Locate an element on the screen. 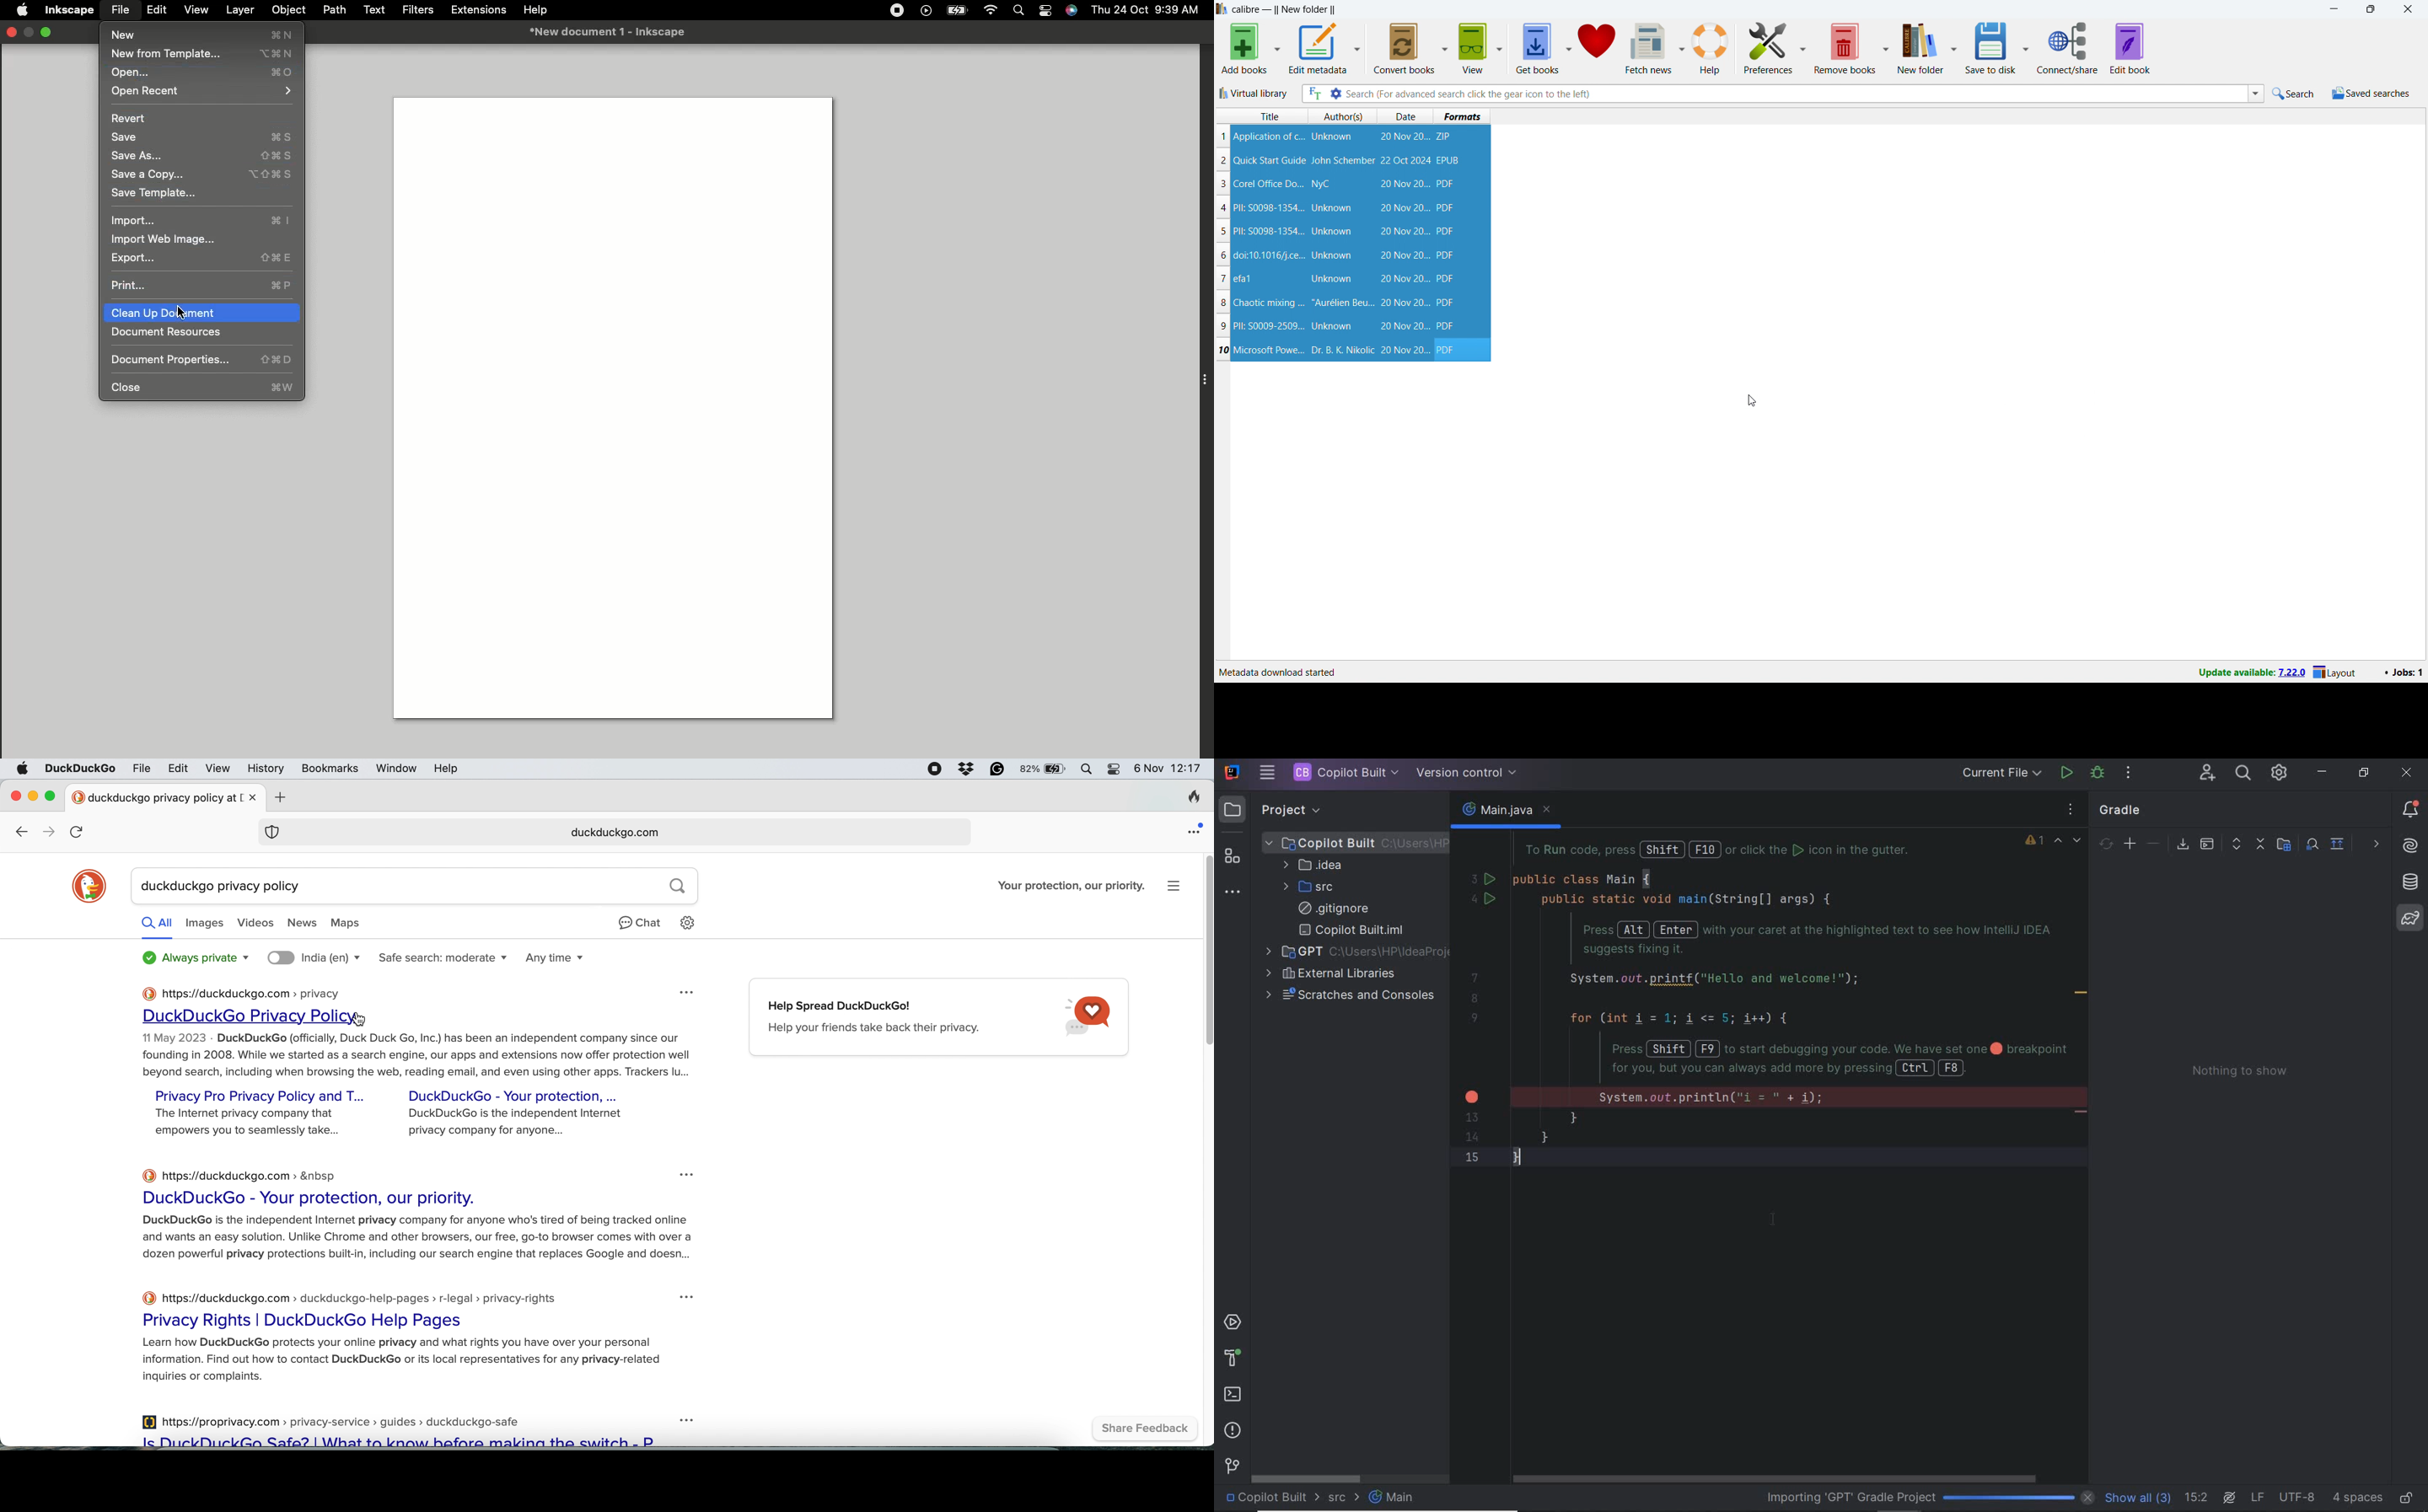 The width and height of the screenshot is (2436, 1512). 20 Nov 20... is located at coordinates (1404, 184).